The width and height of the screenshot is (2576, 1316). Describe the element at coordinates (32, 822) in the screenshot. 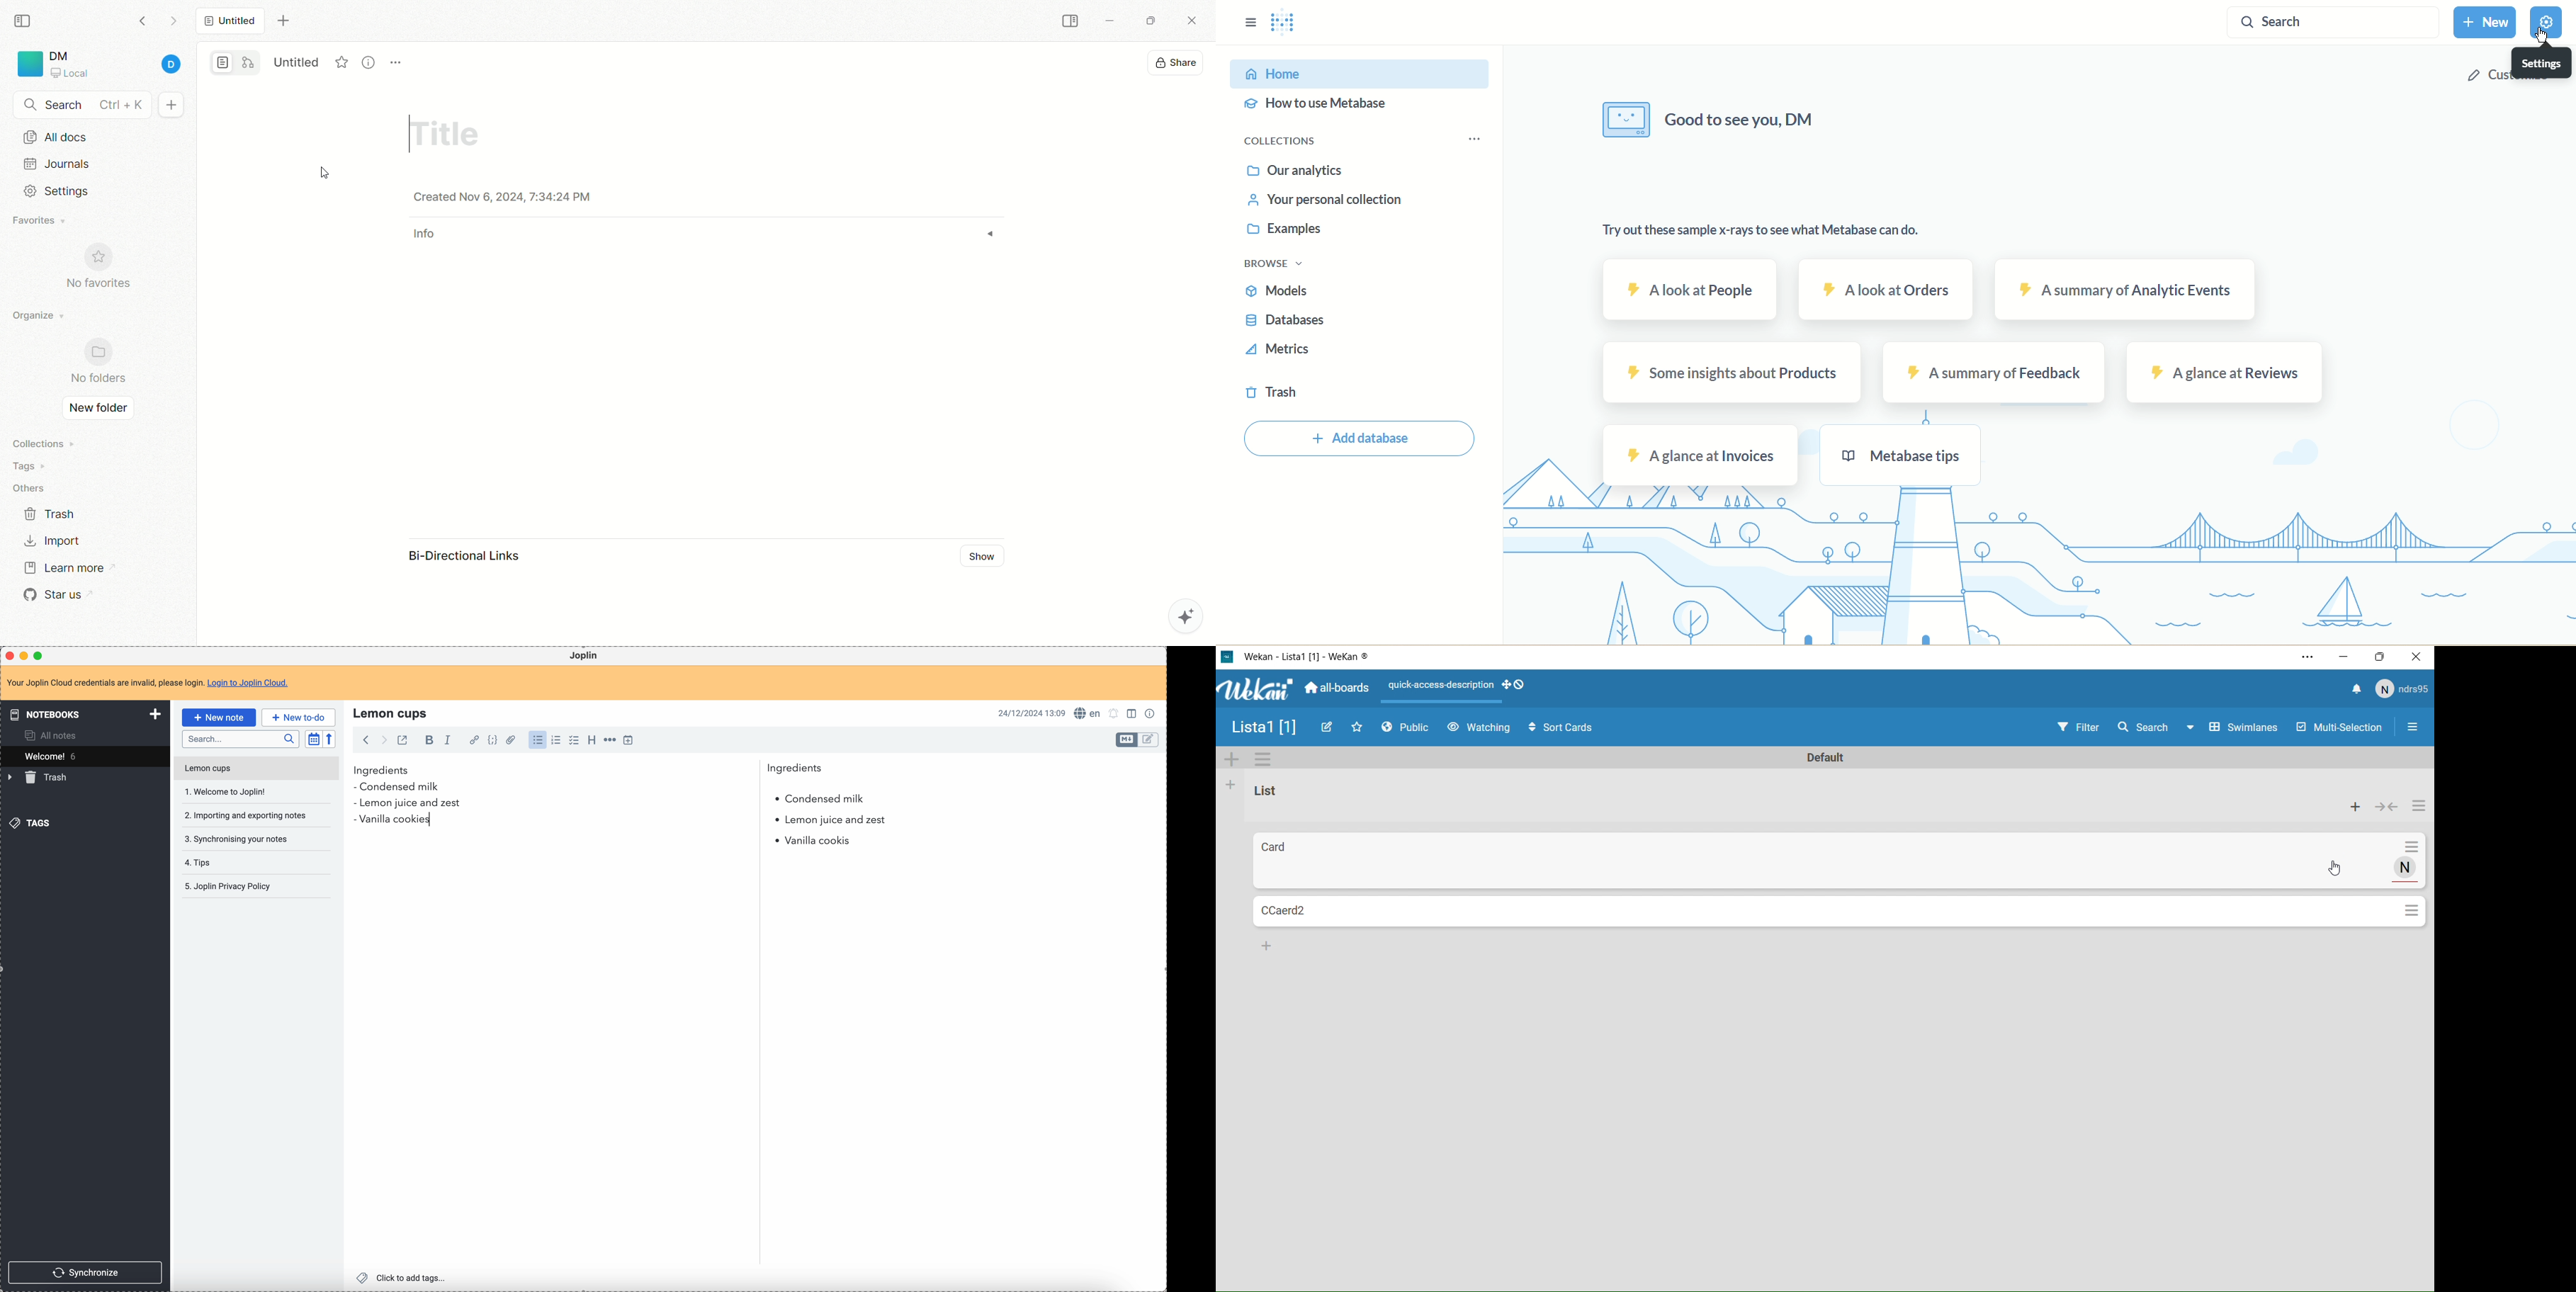

I see `tags` at that location.